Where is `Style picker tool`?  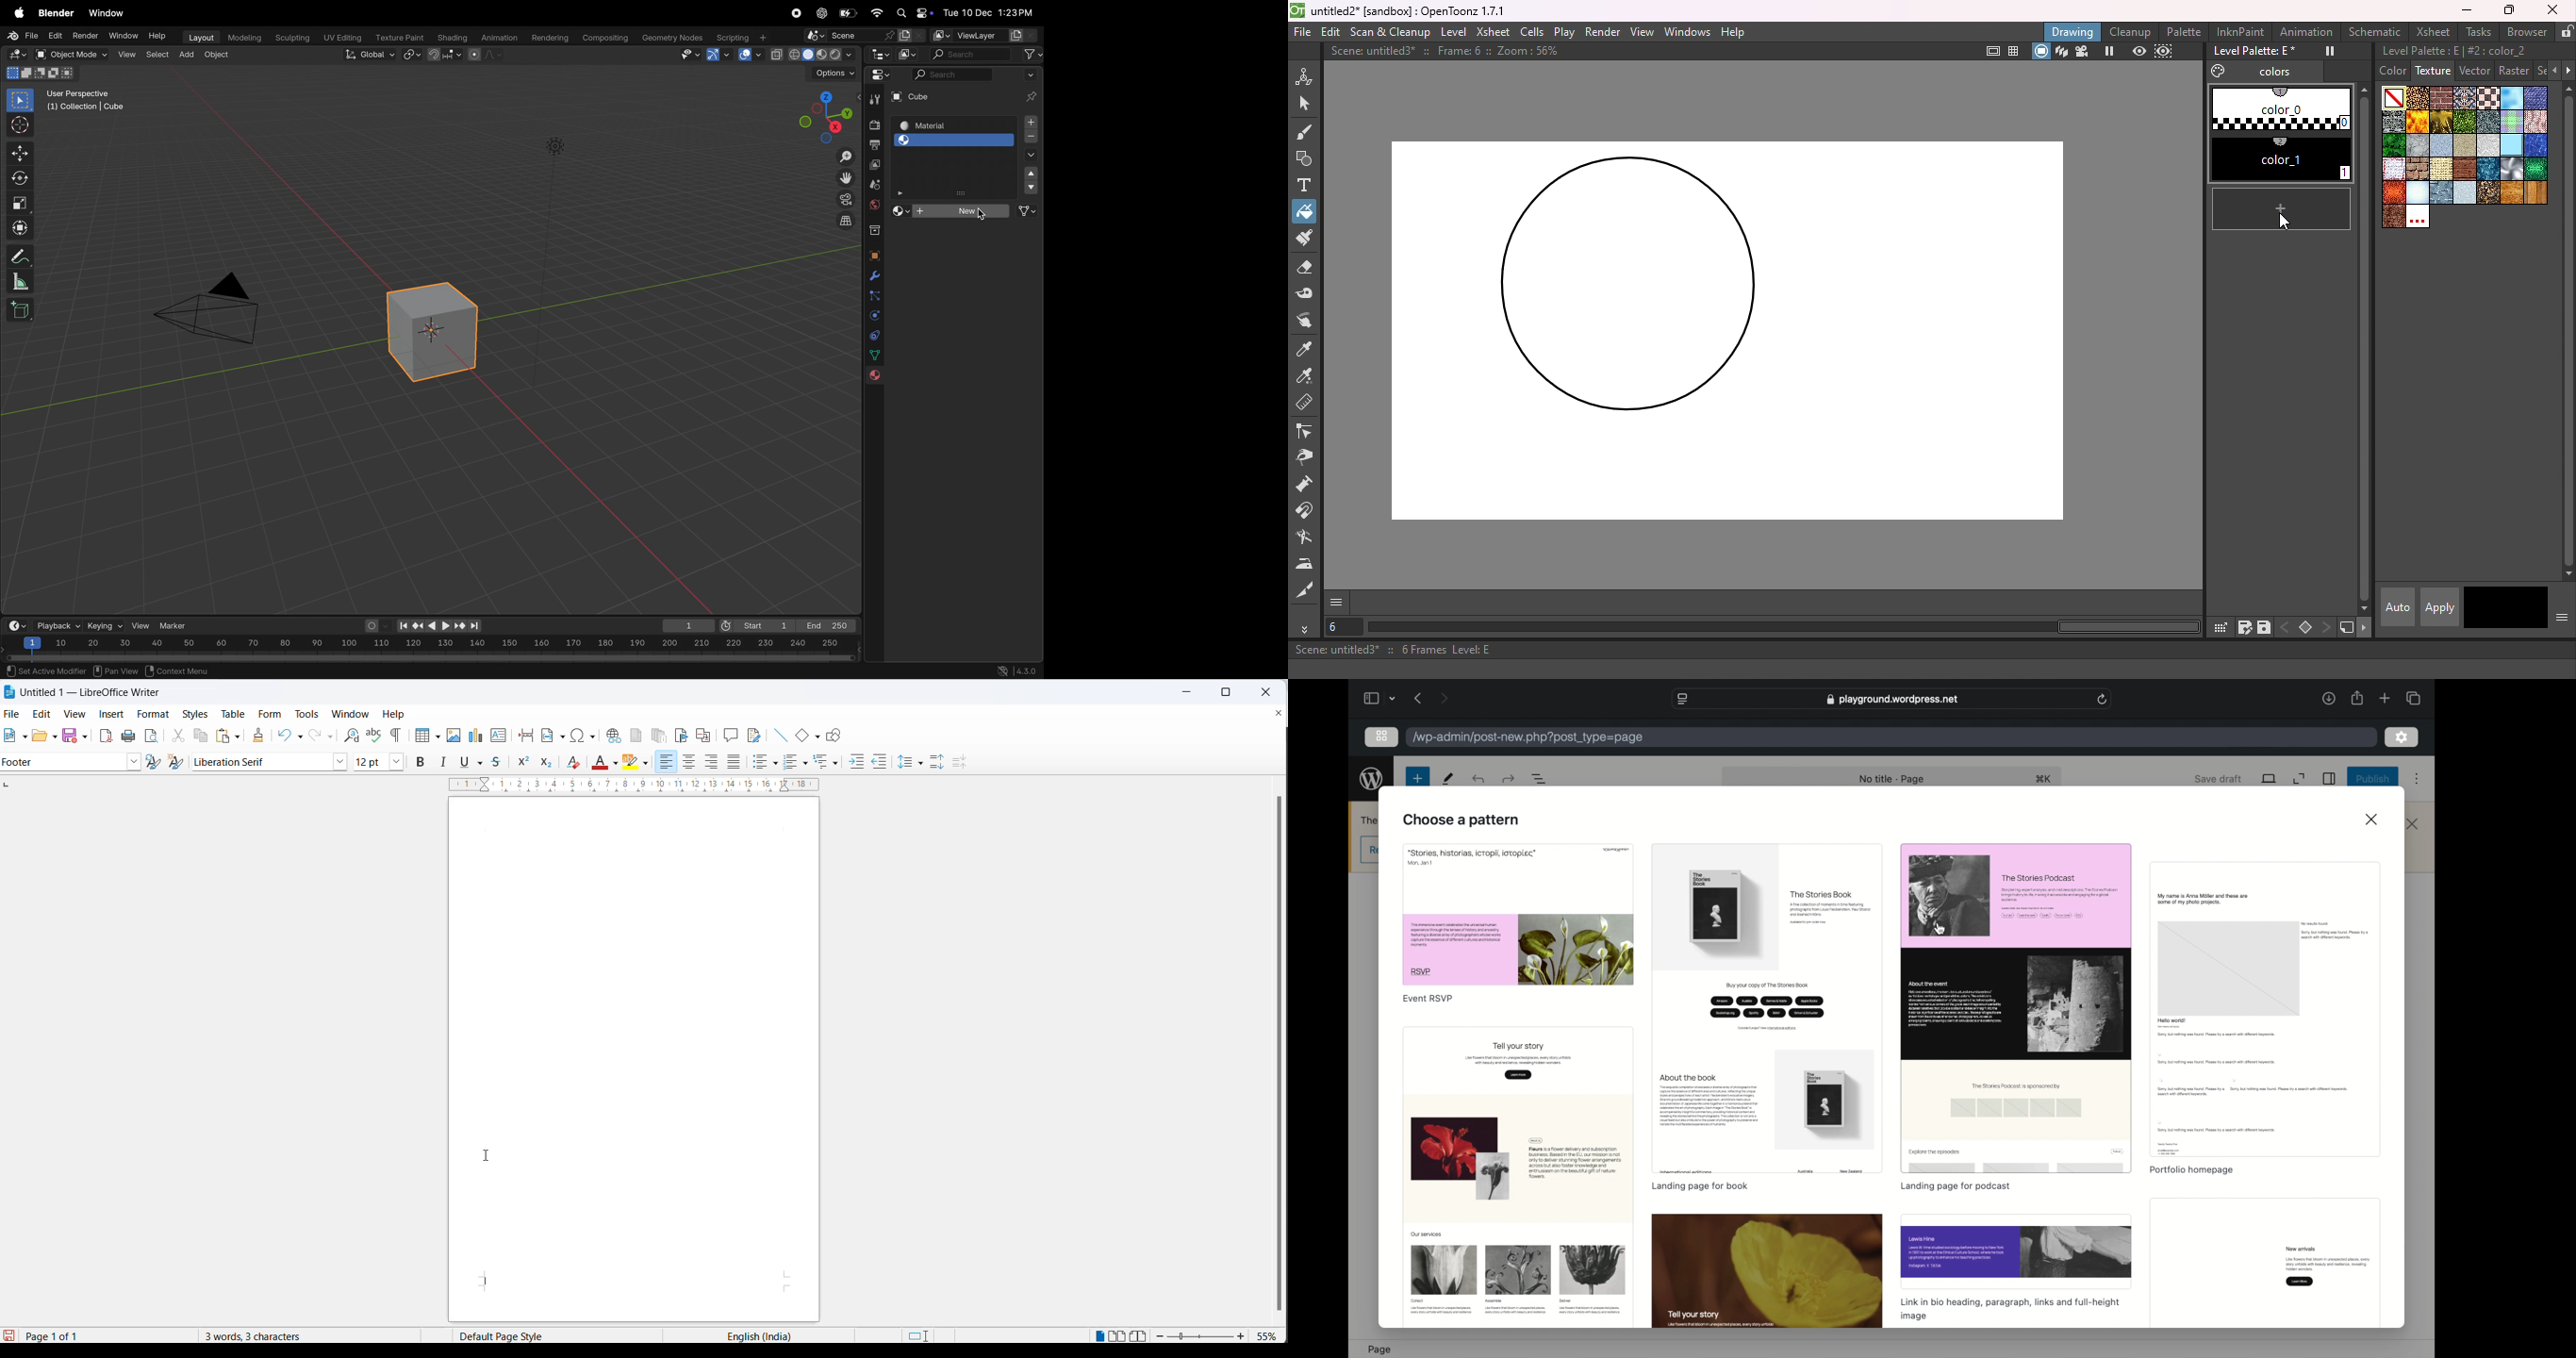 Style picker tool is located at coordinates (1310, 350).